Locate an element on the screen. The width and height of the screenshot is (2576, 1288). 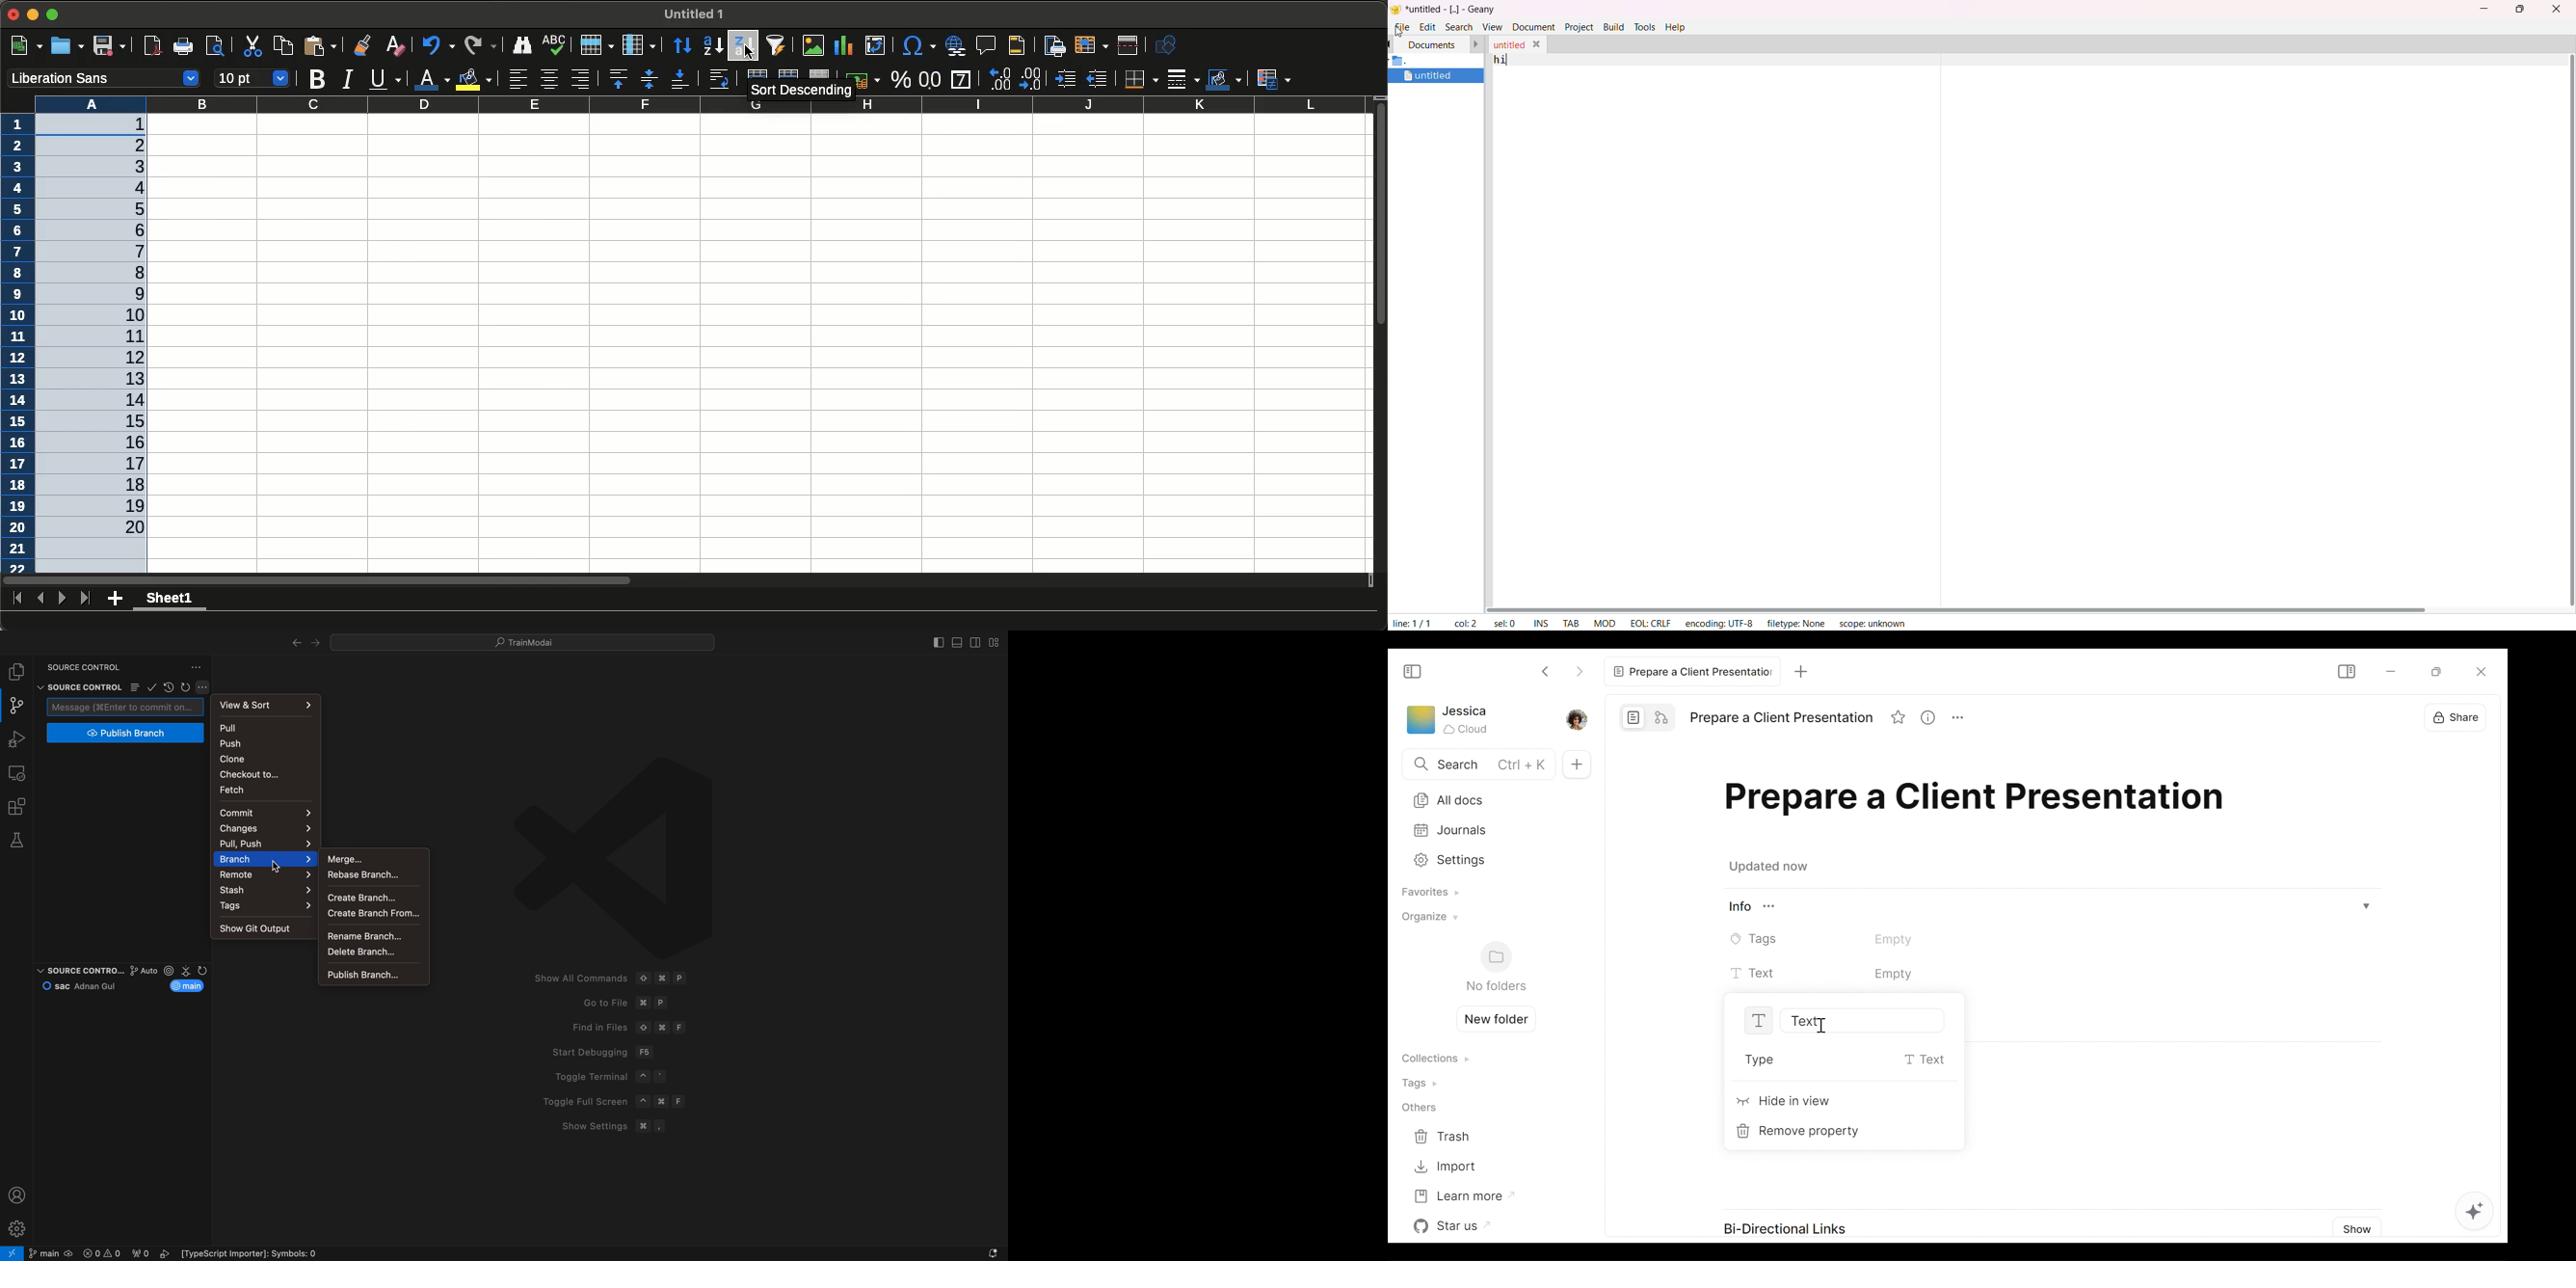
Merge and center is located at coordinates (757, 74).